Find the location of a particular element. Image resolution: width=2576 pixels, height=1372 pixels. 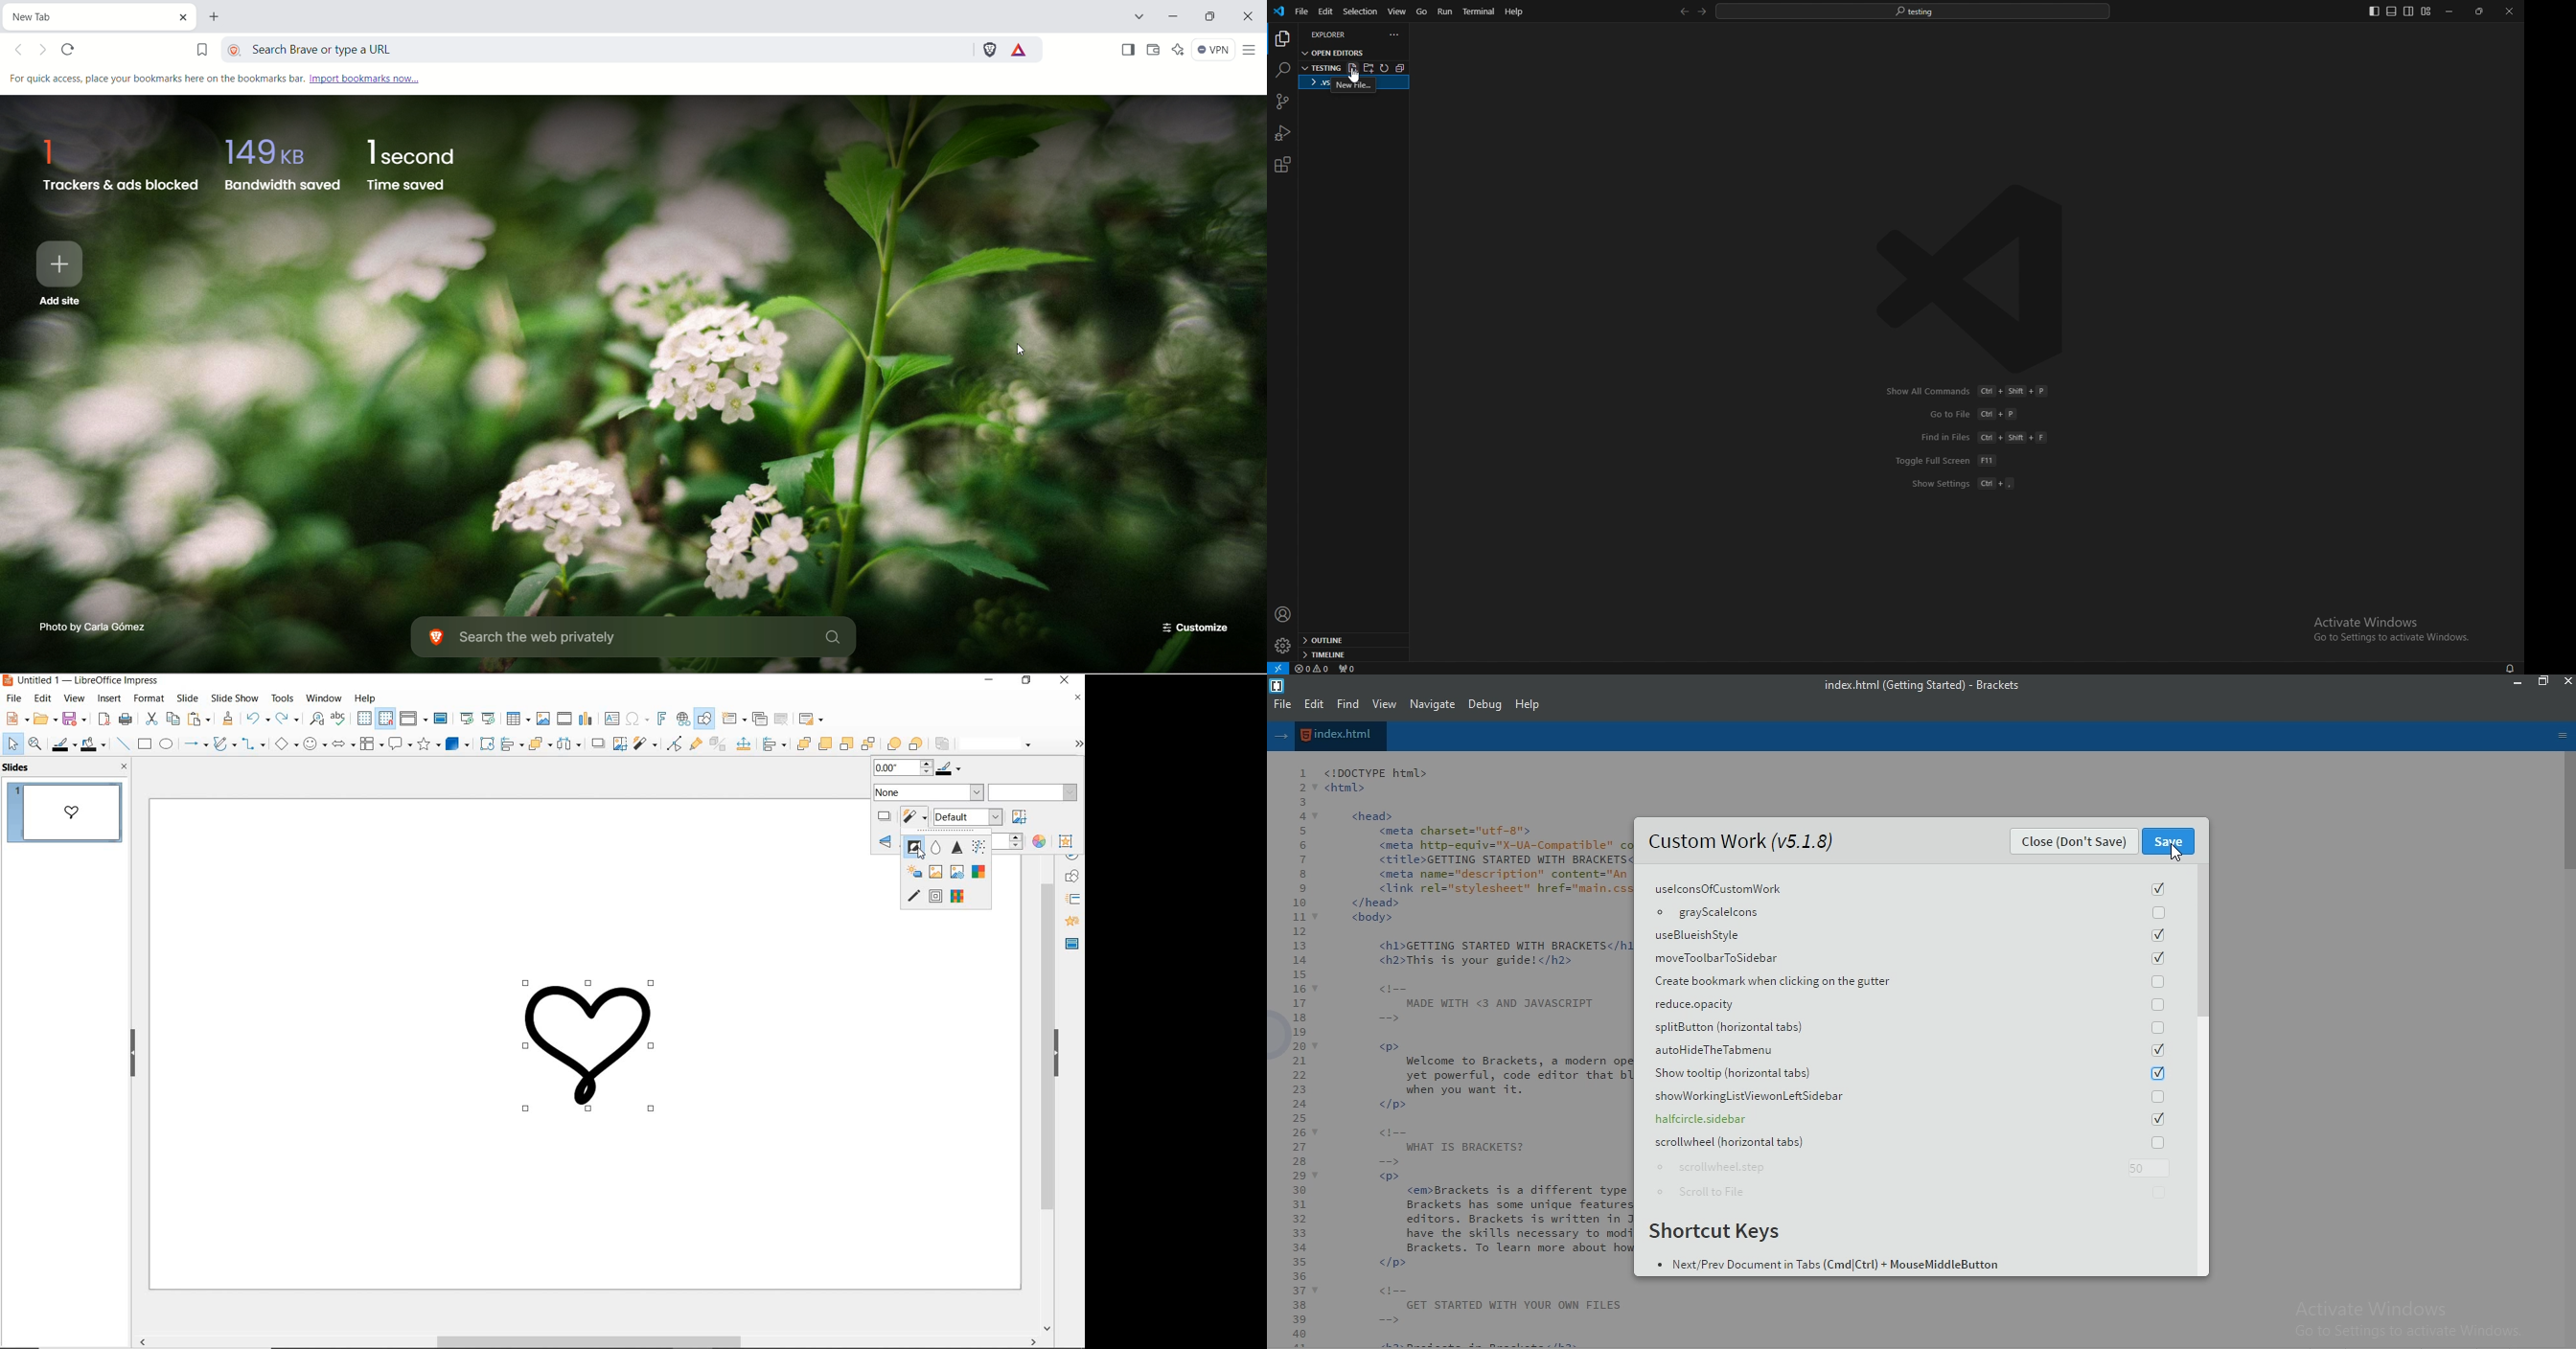

interaction is located at coordinates (1066, 841).